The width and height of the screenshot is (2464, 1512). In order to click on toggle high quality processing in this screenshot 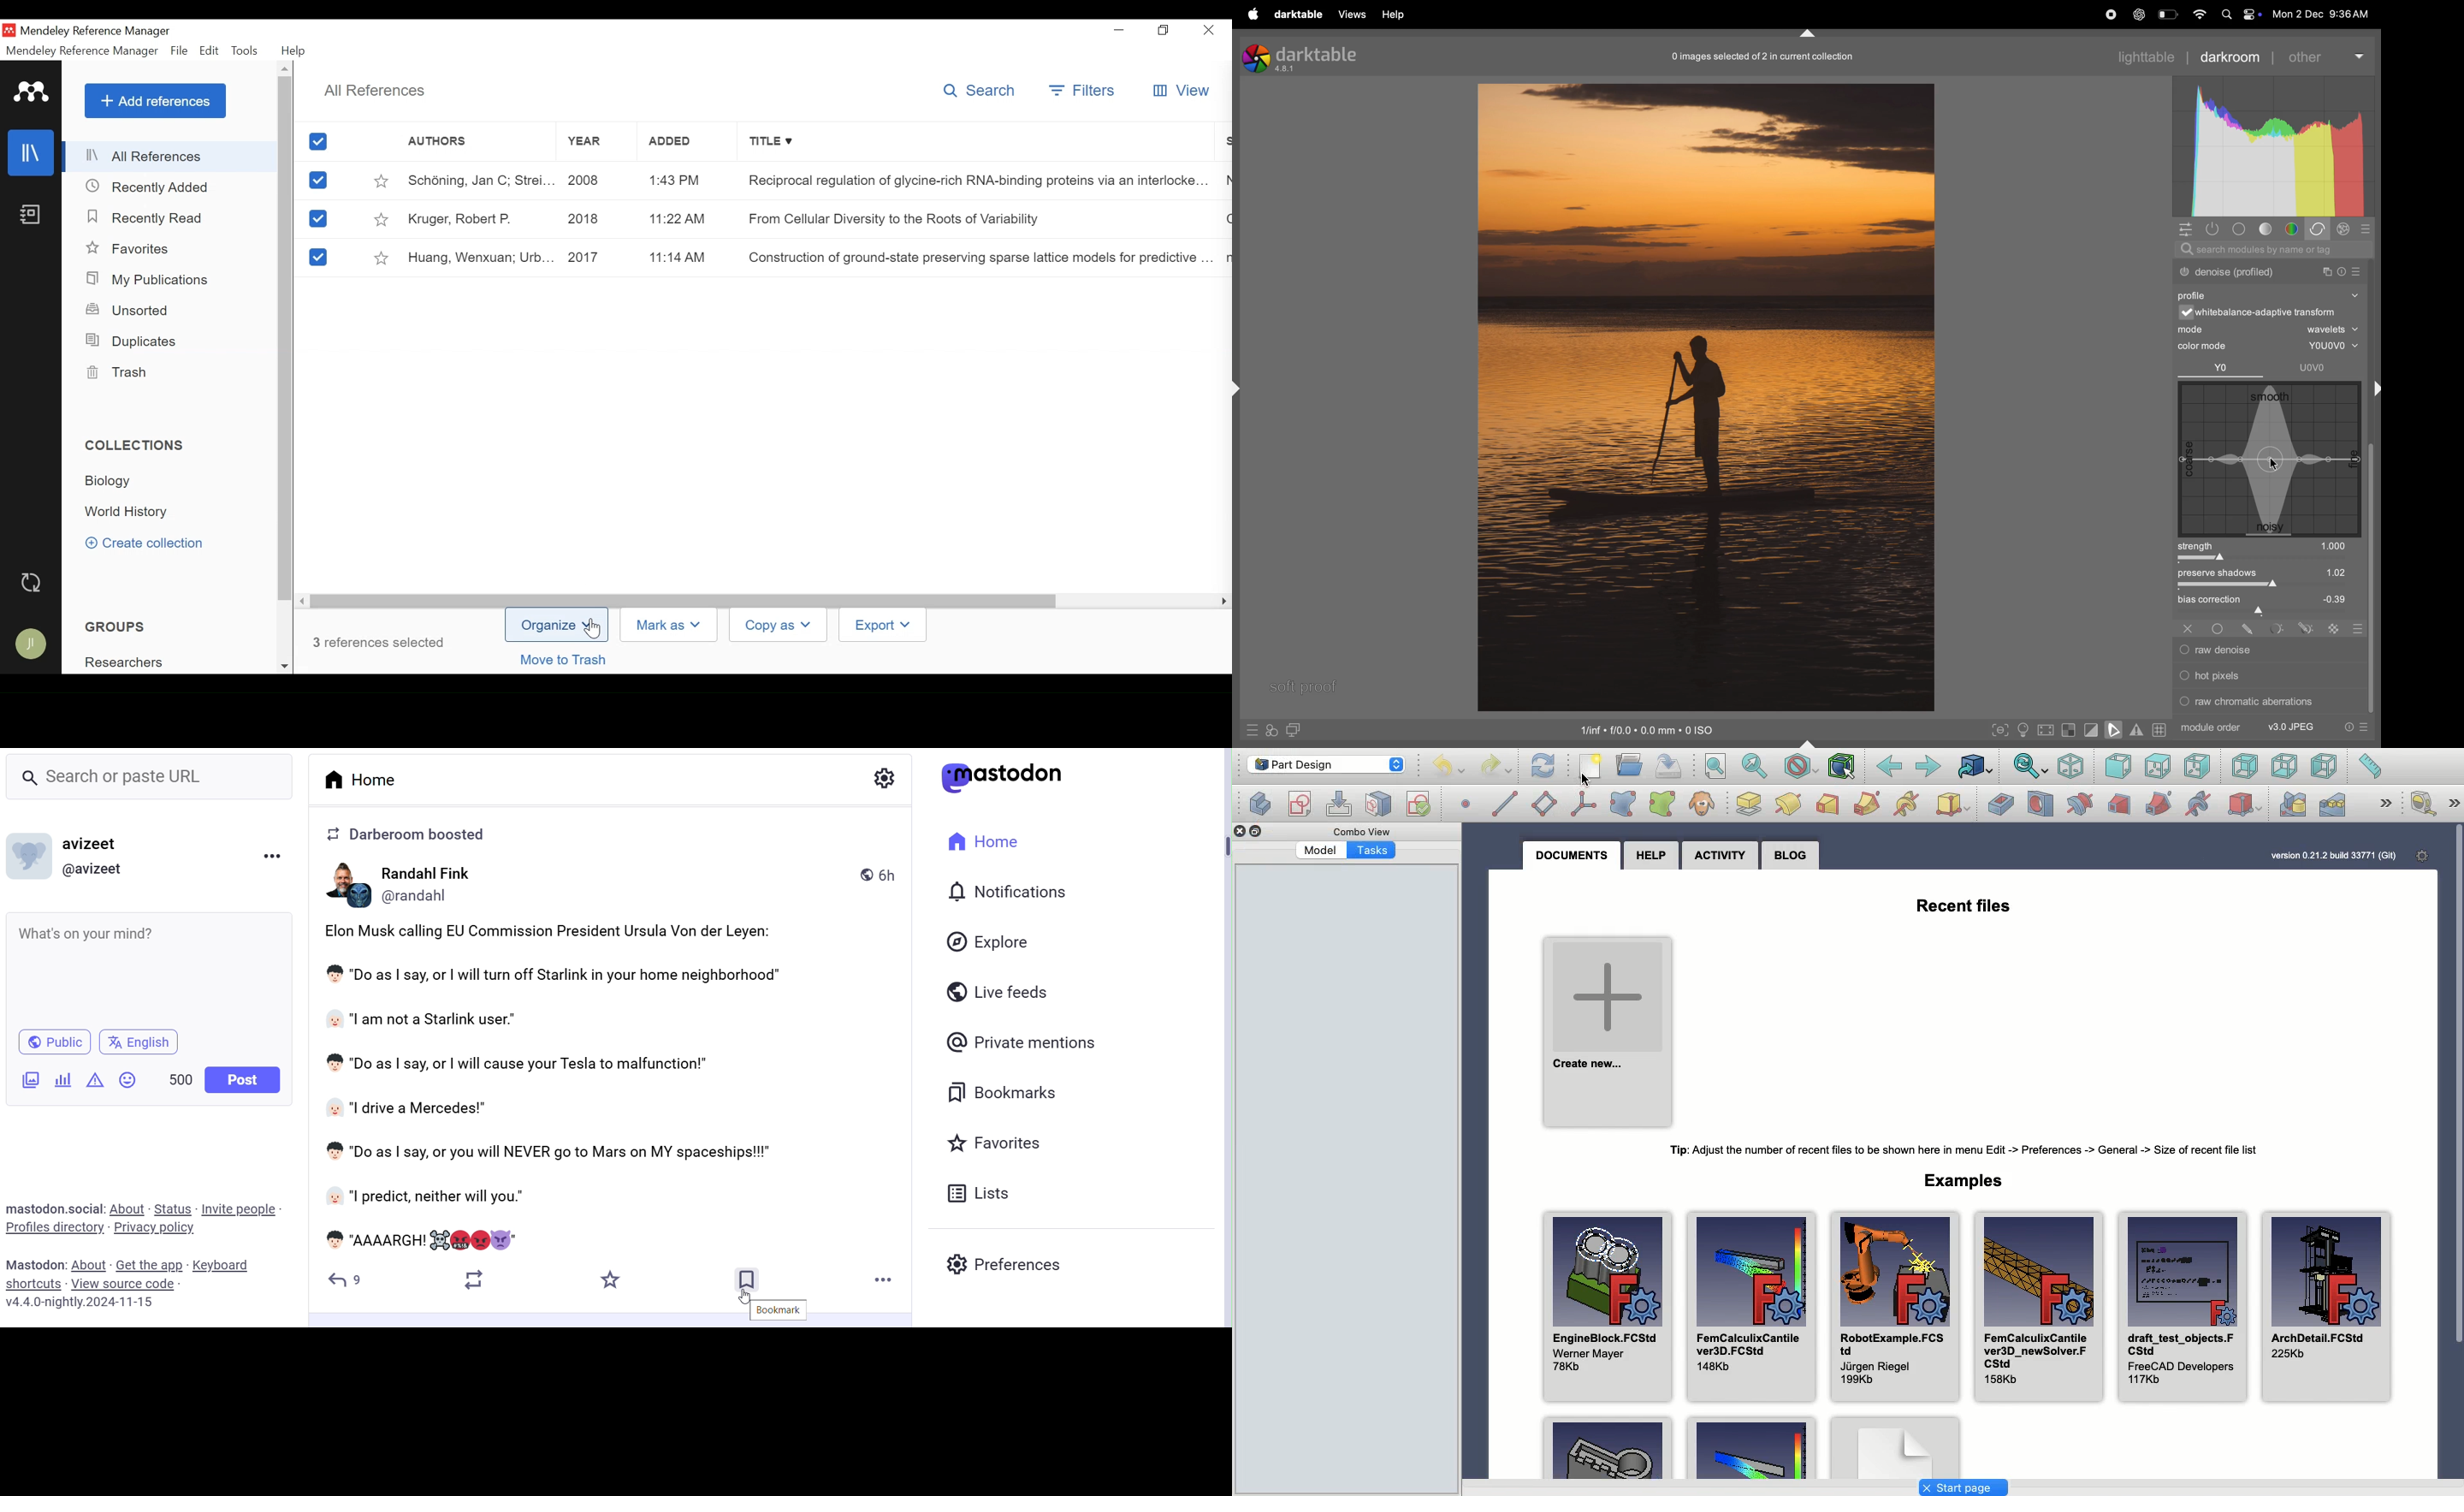, I will do `click(2047, 730)`.